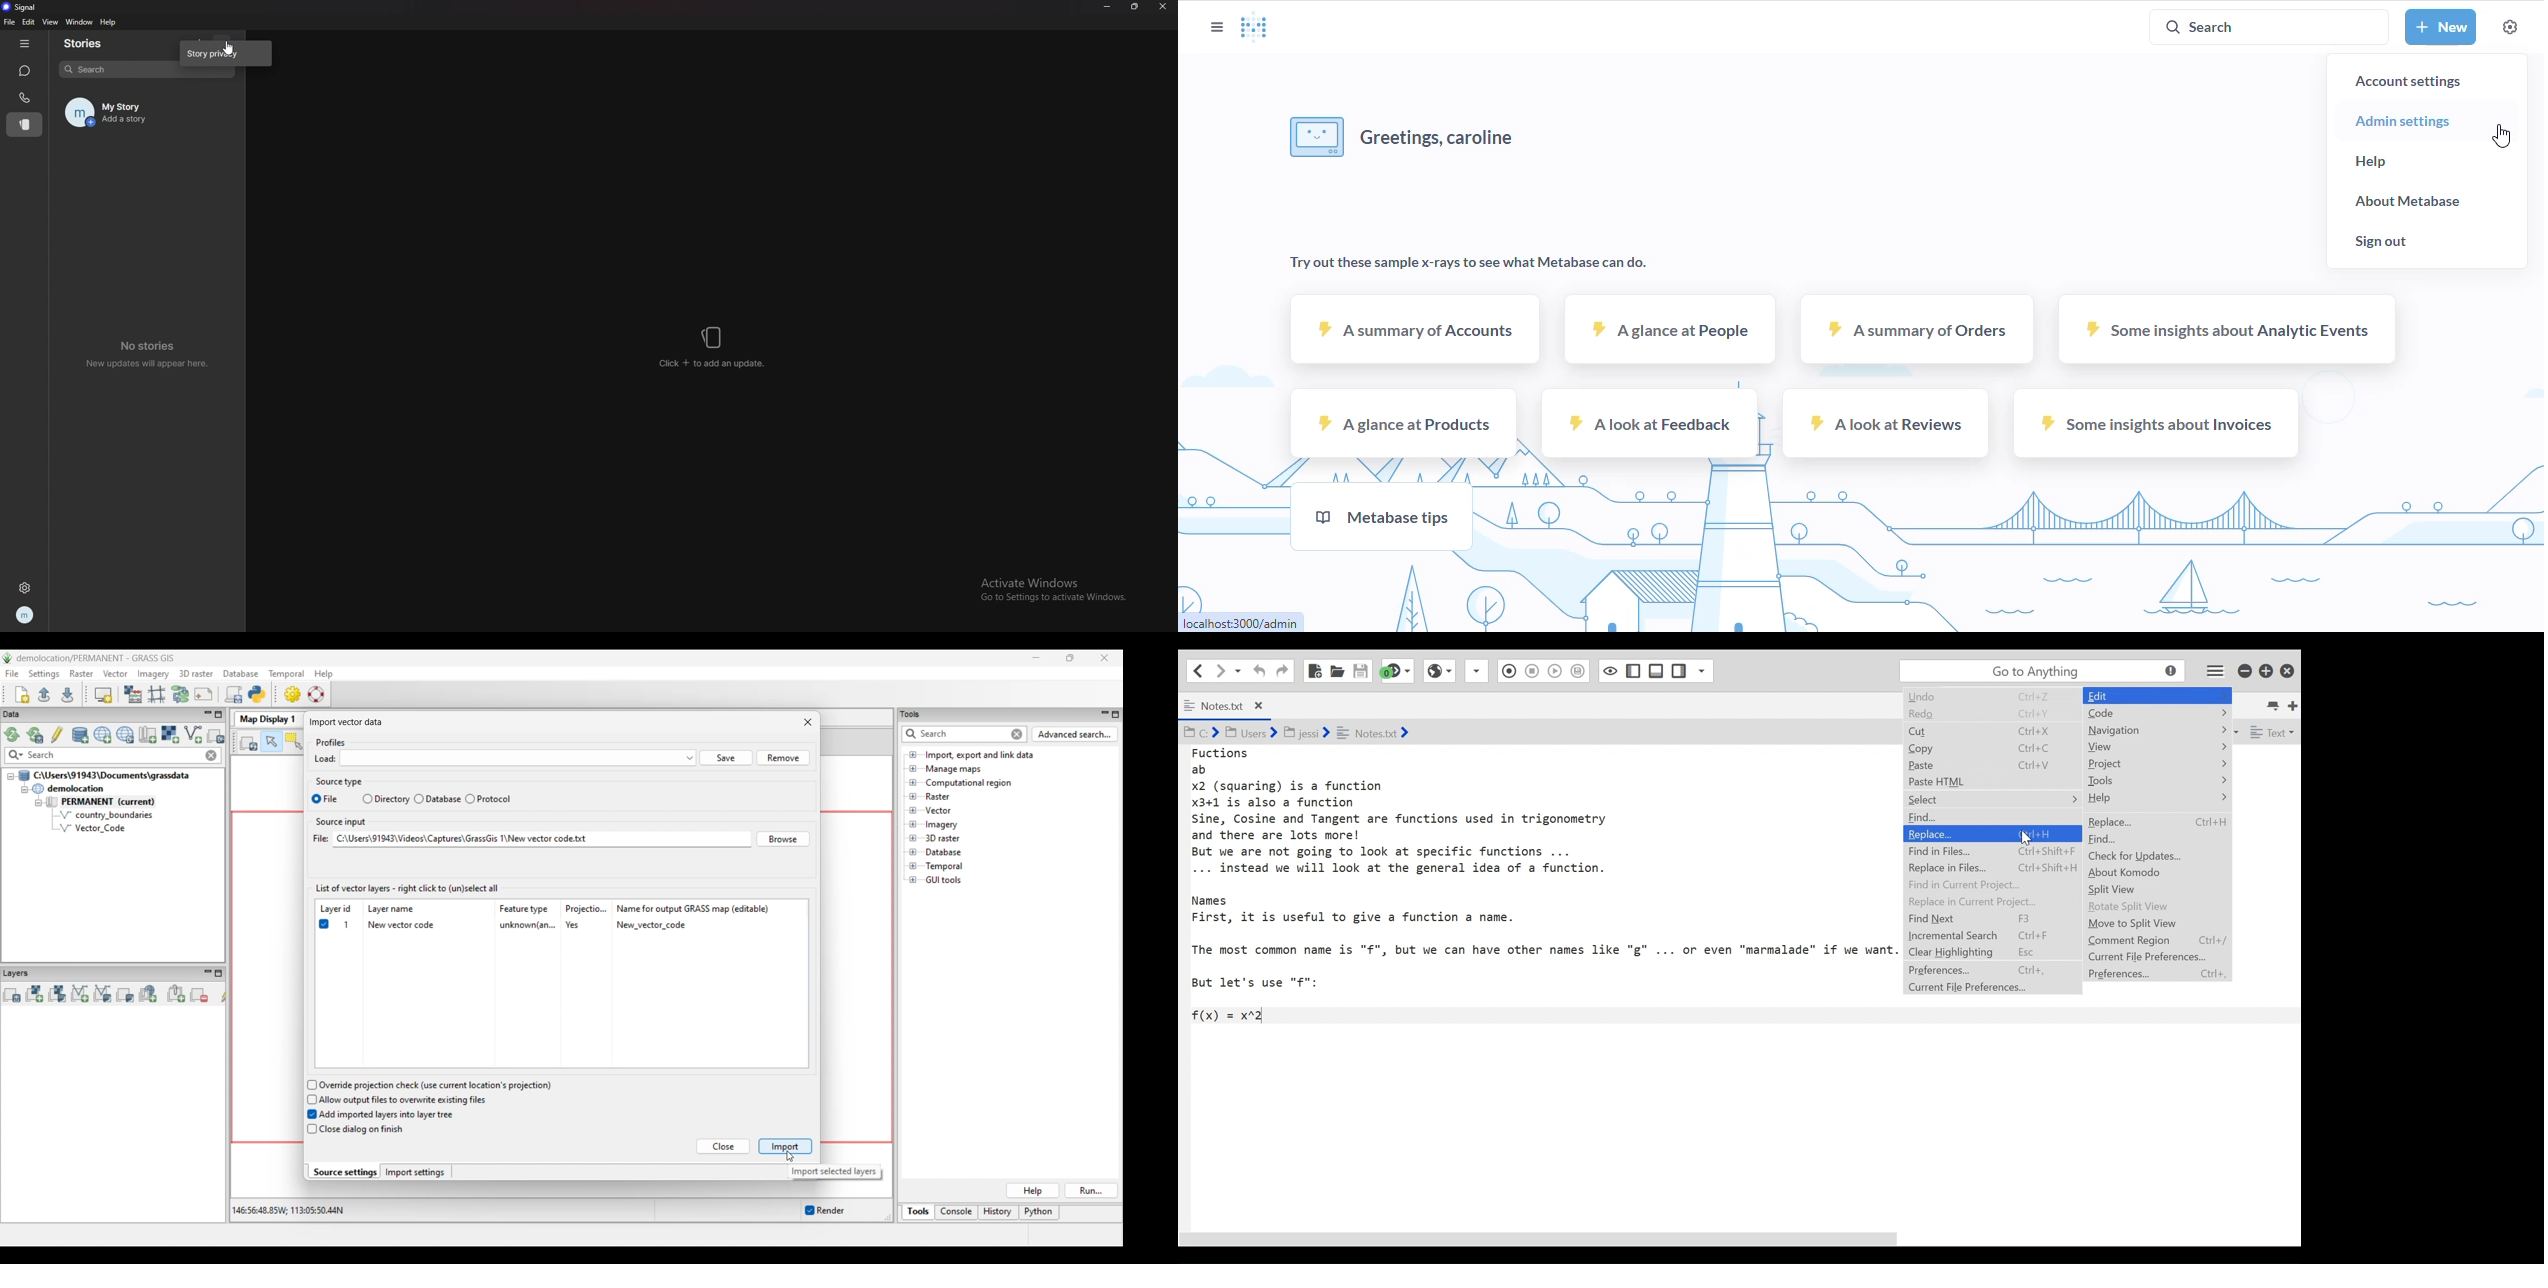 The height and width of the screenshot is (1288, 2548). What do you see at coordinates (29, 22) in the screenshot?
I see `edit` at bounding box center [29, 22].